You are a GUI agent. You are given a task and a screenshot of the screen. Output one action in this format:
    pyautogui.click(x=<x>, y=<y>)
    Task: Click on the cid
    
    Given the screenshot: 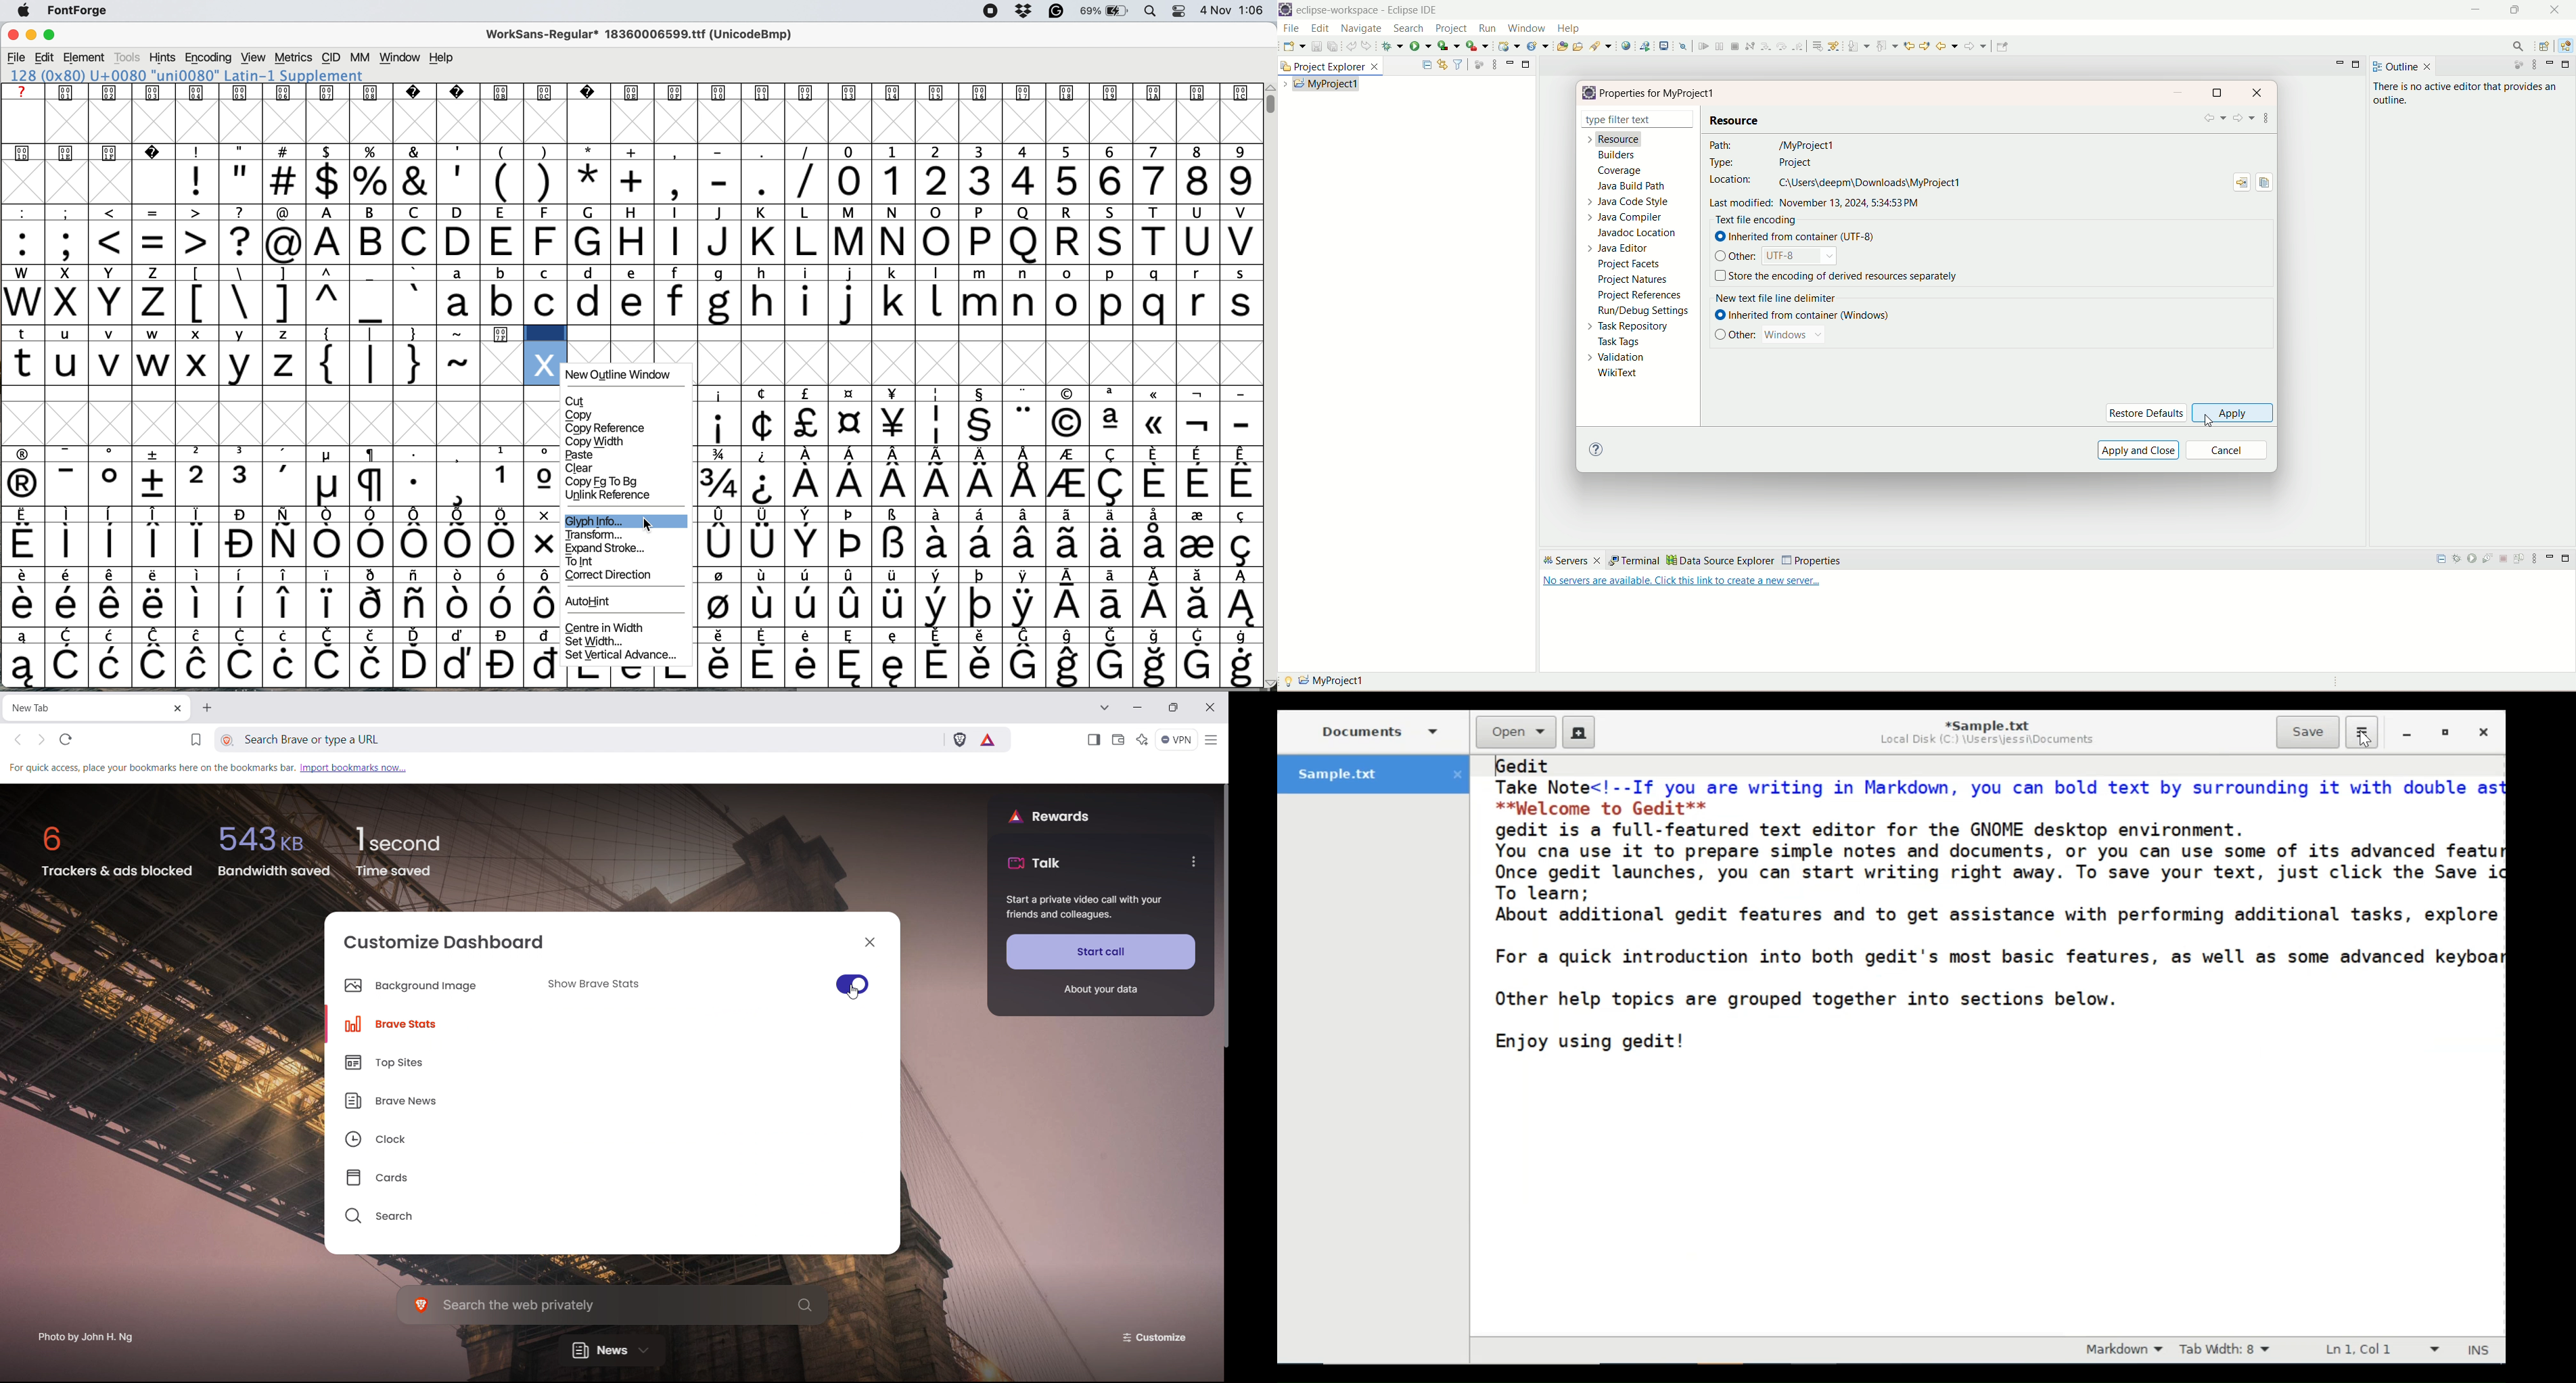 What is the action you would take?
    pyautogui.click(x=331, y=58)
    